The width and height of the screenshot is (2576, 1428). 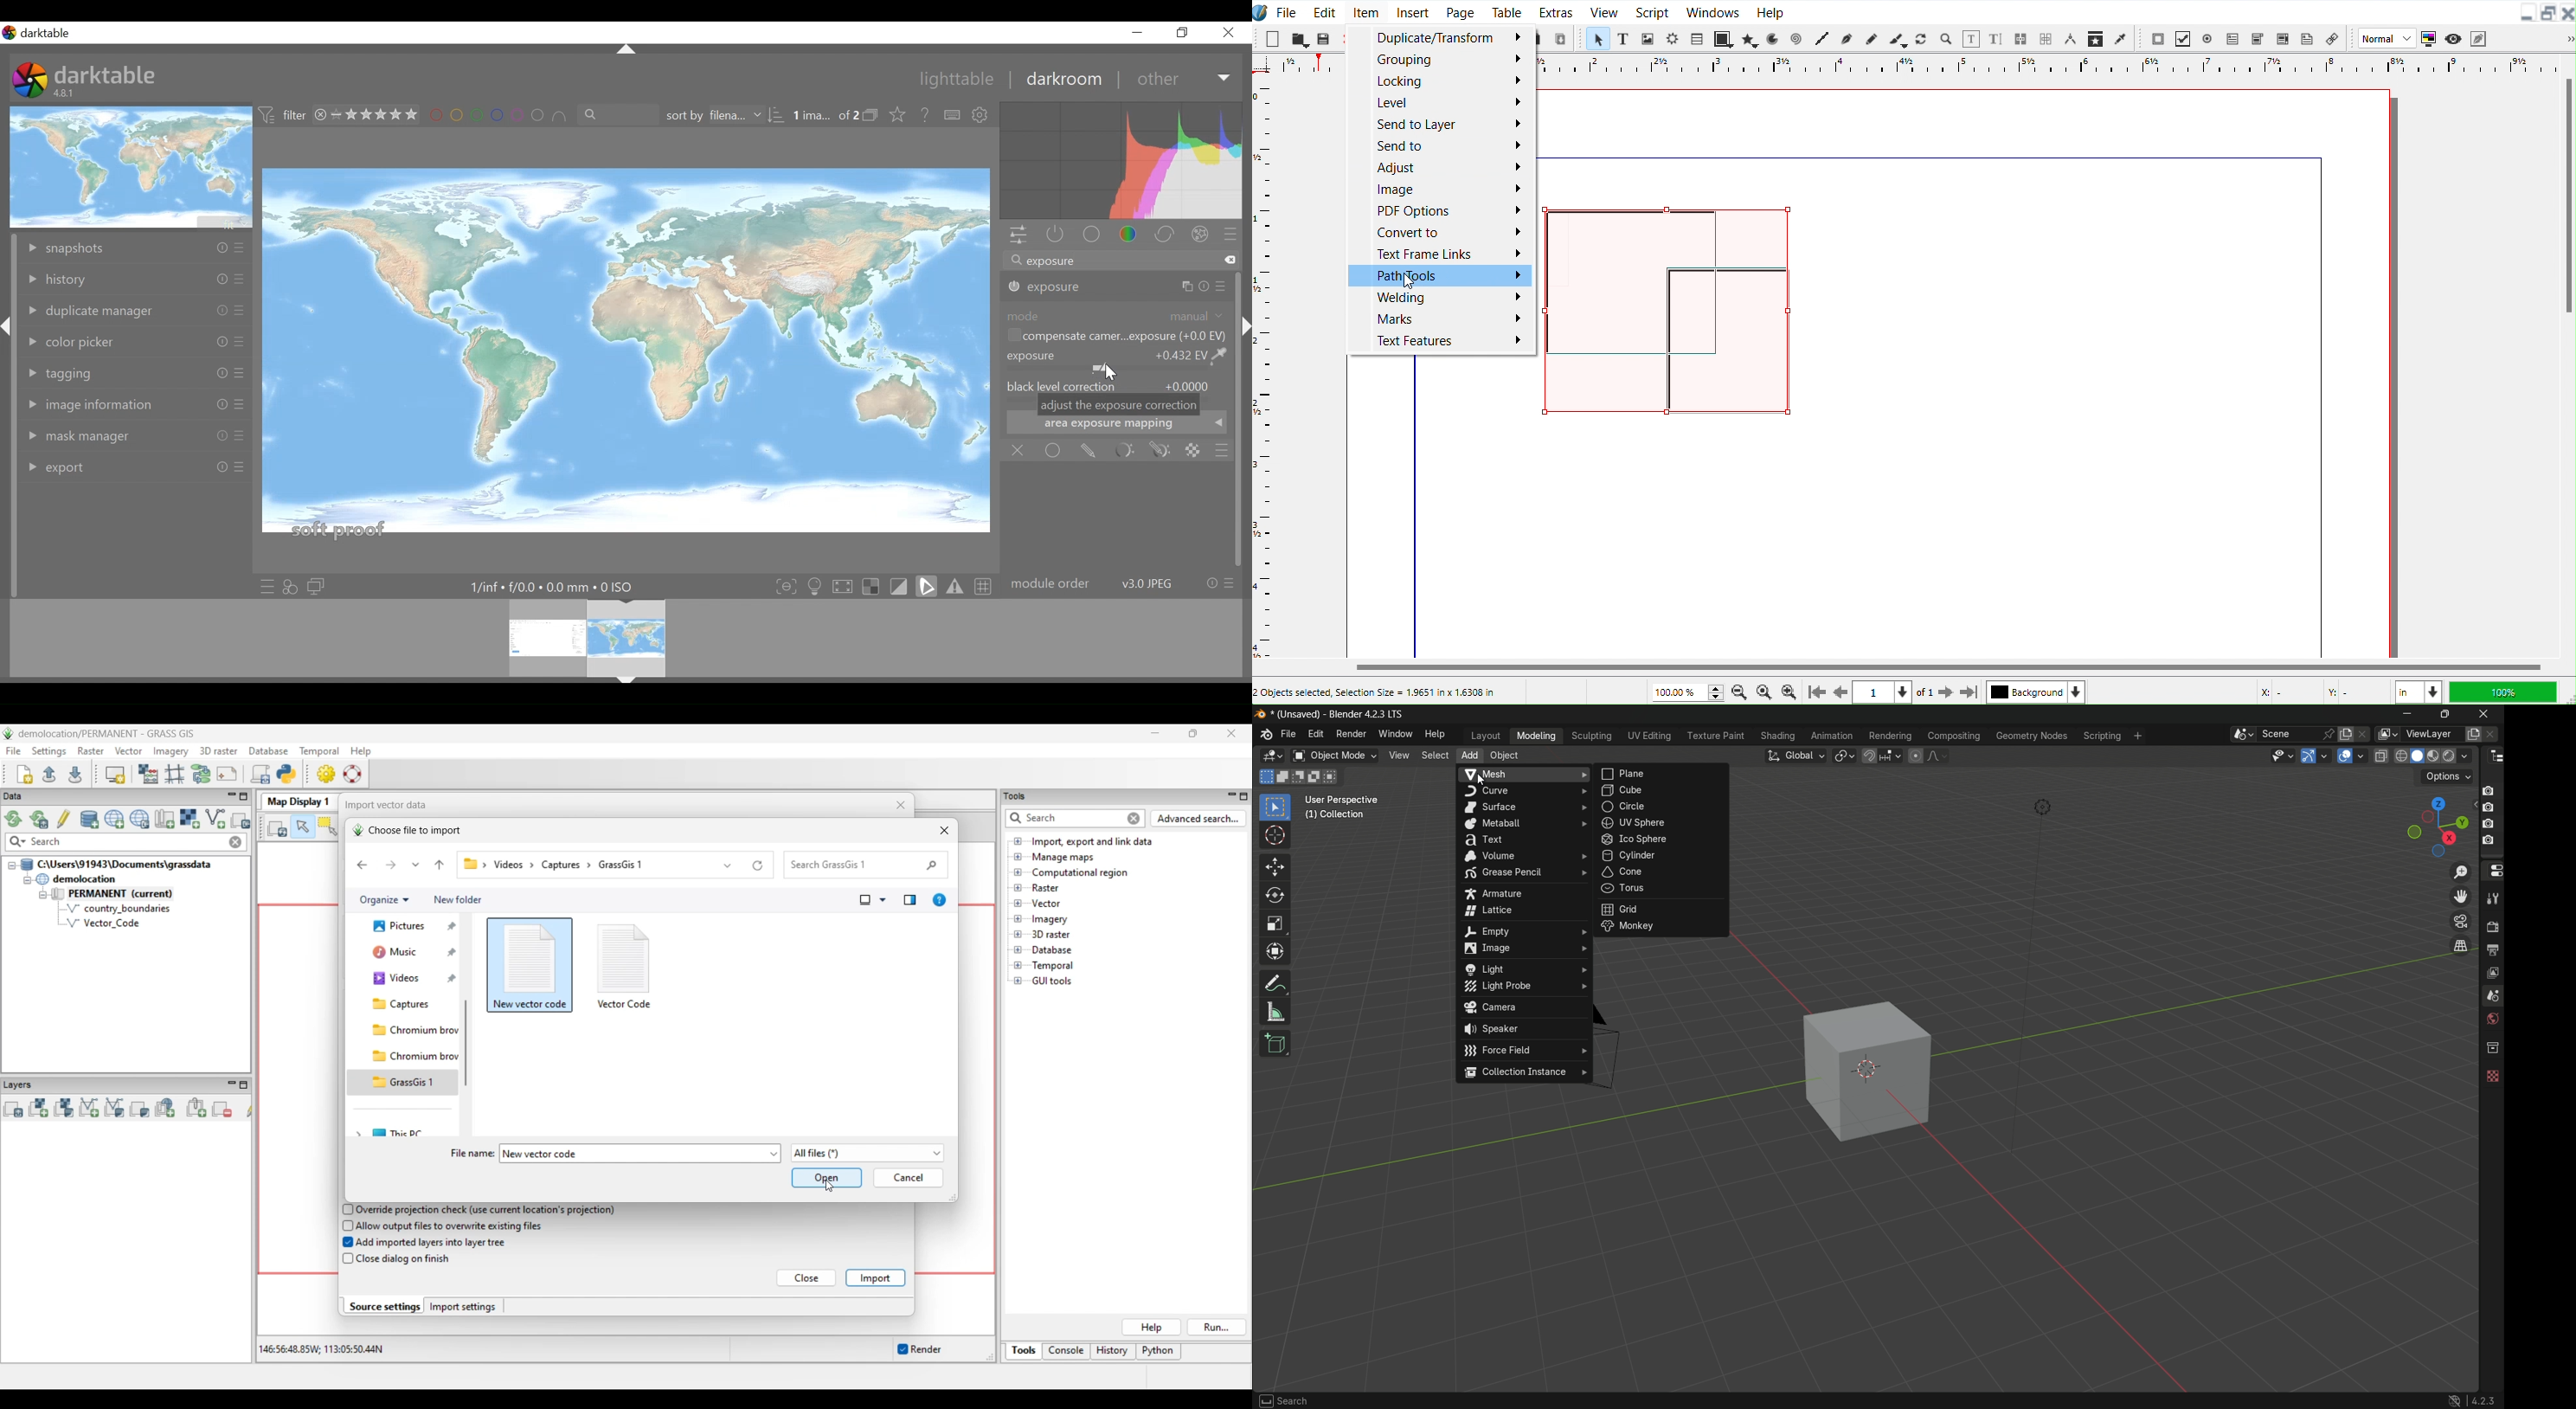 What do you see at coordinates (2549, 13) in the screenshot?
I see `Maximize` at bounding box center [2549, 13].